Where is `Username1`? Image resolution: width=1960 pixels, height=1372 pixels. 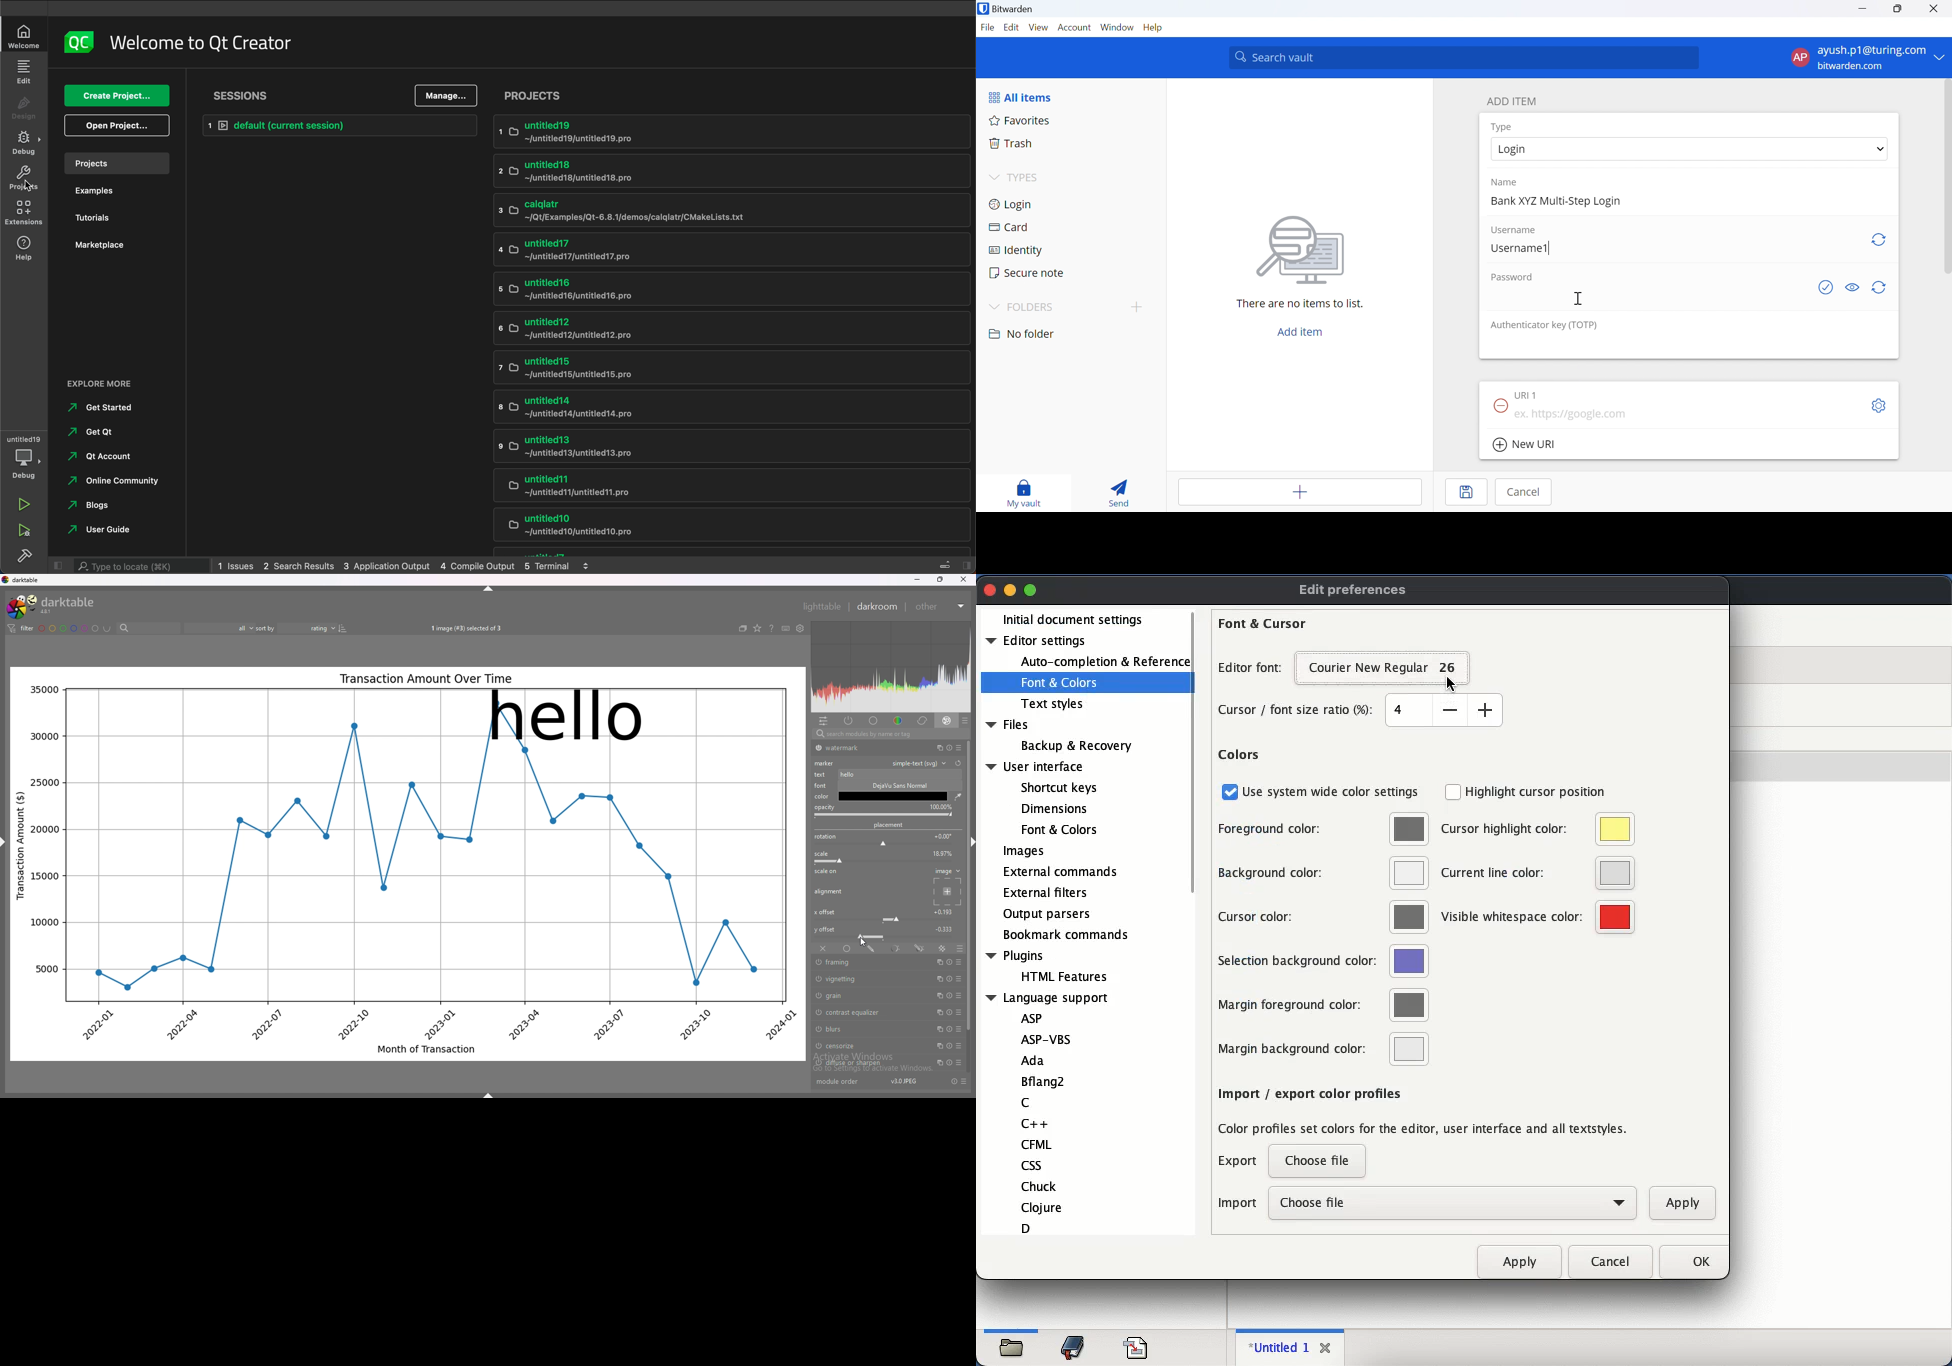
Username1 is located at coordinates (1524, 249).